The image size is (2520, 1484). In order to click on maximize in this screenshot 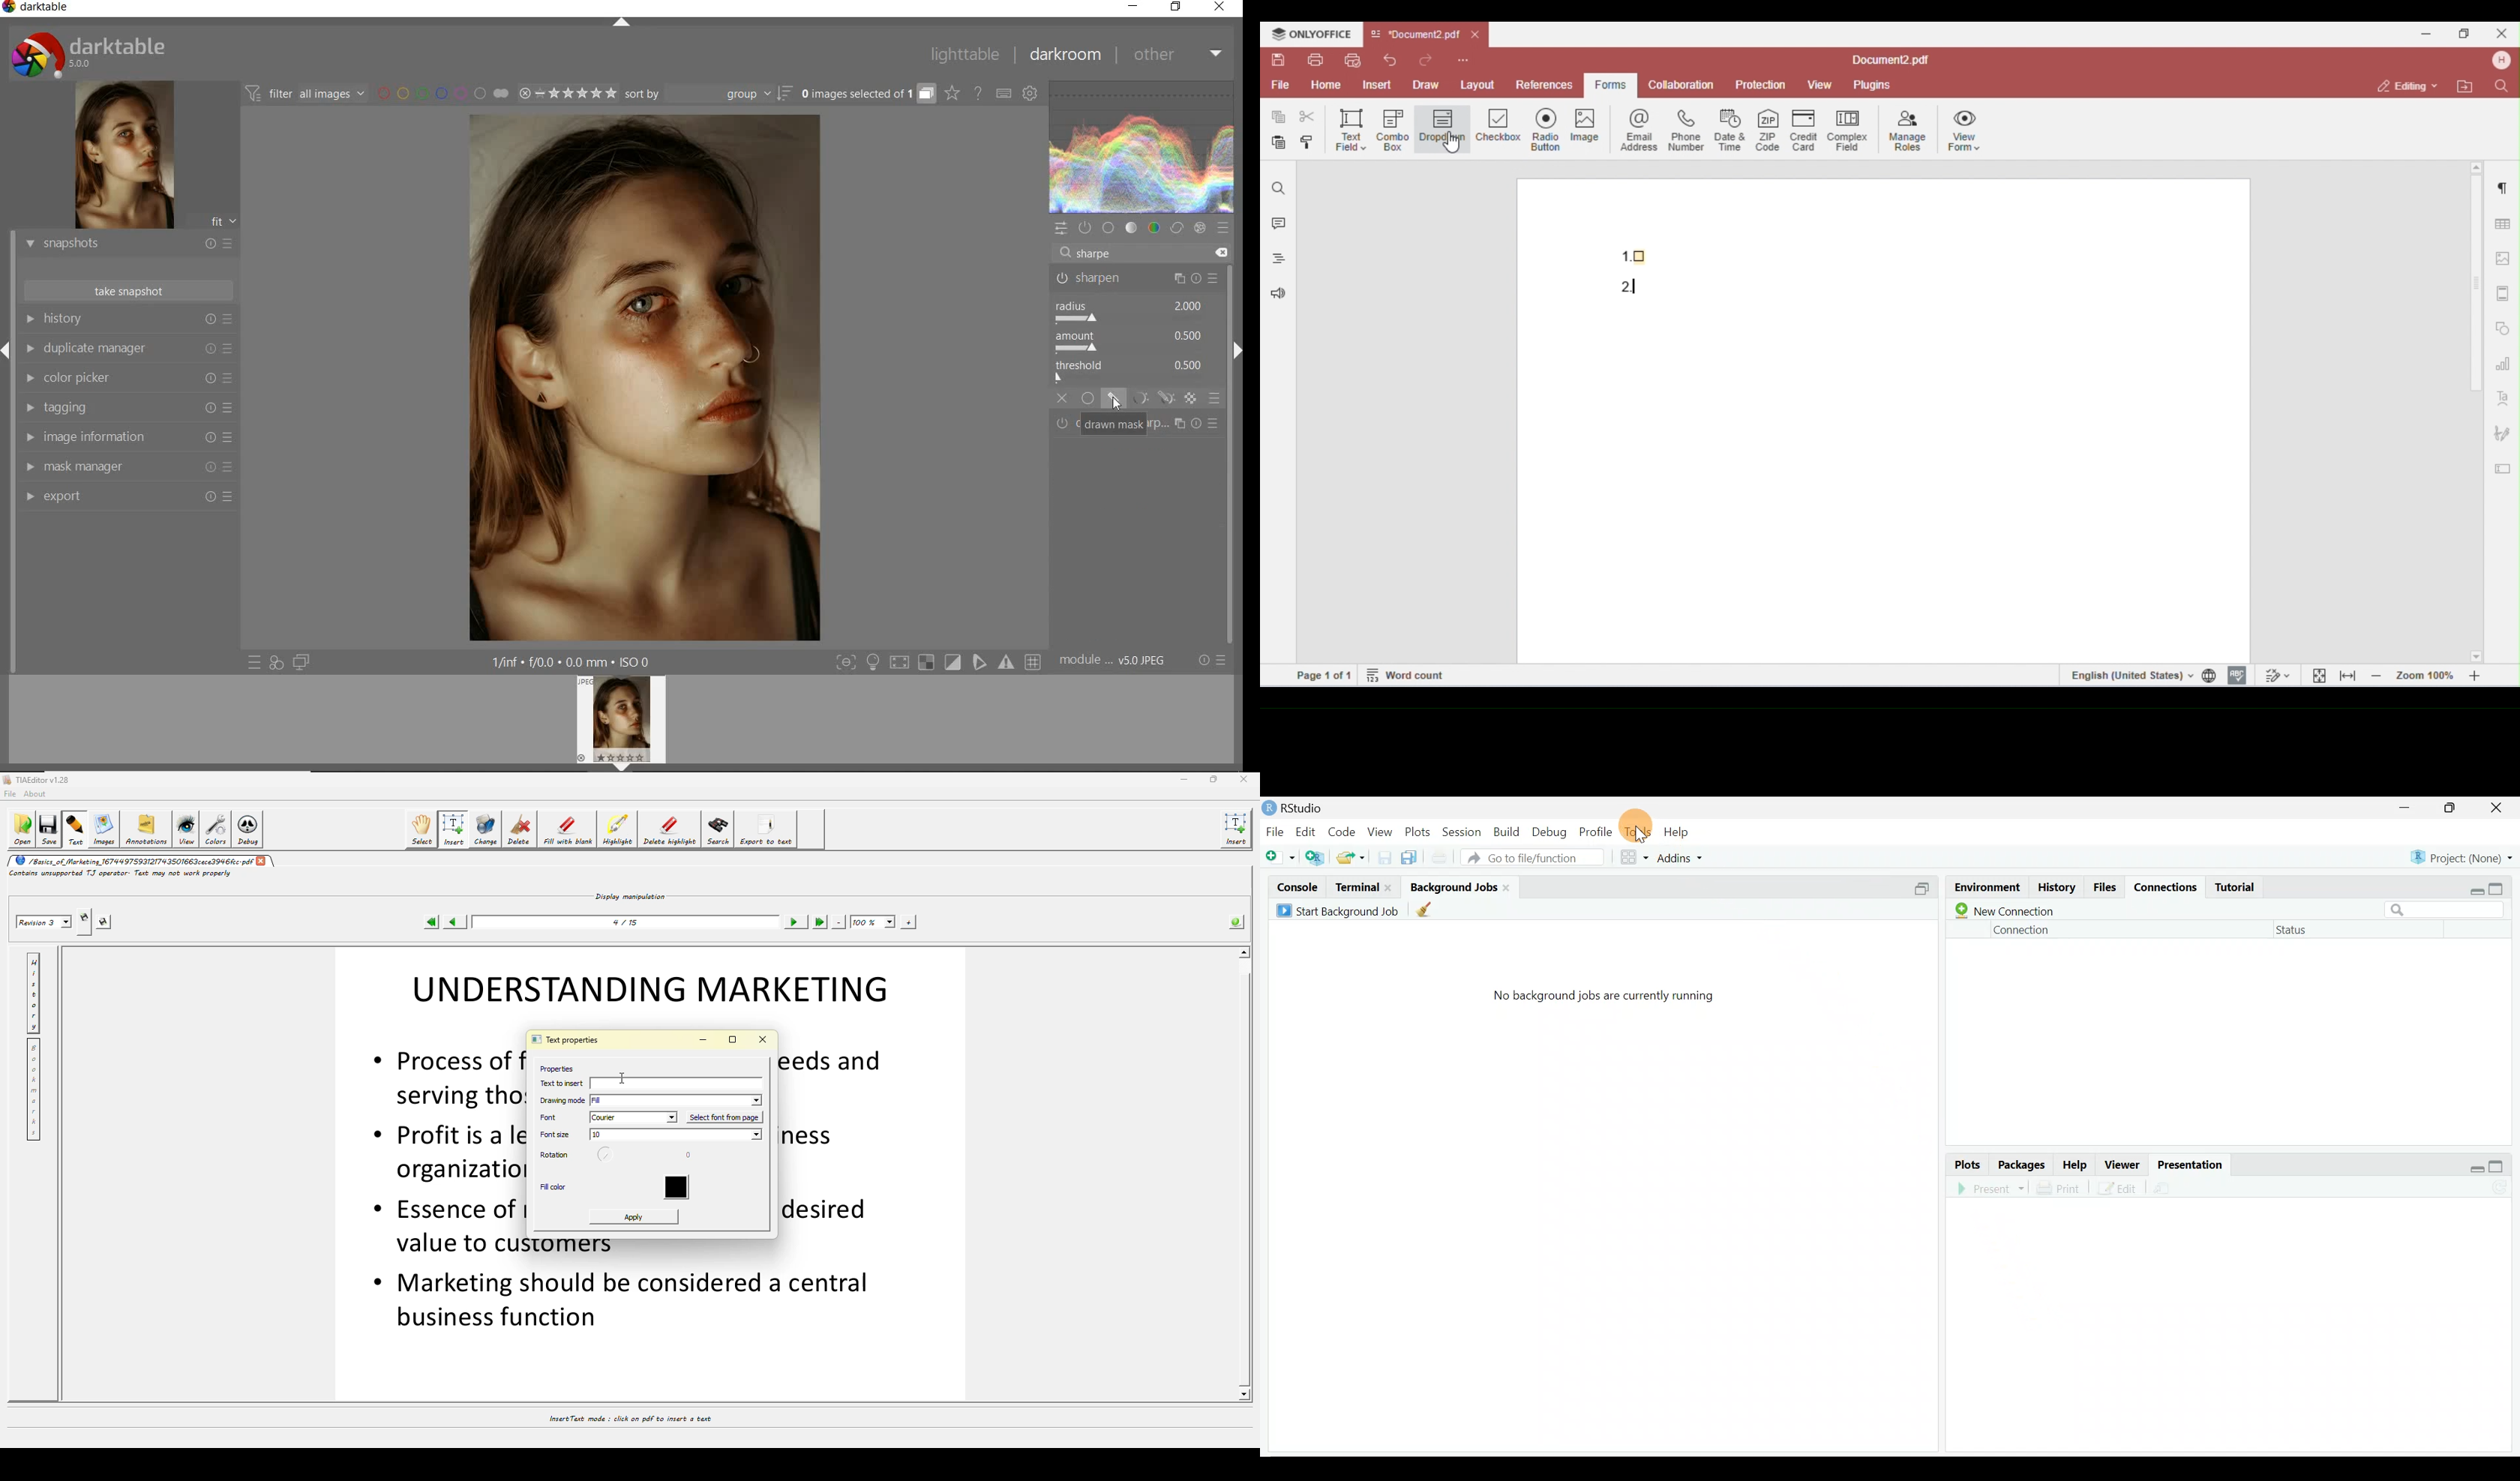, I will do `click(2499, 1163)`.